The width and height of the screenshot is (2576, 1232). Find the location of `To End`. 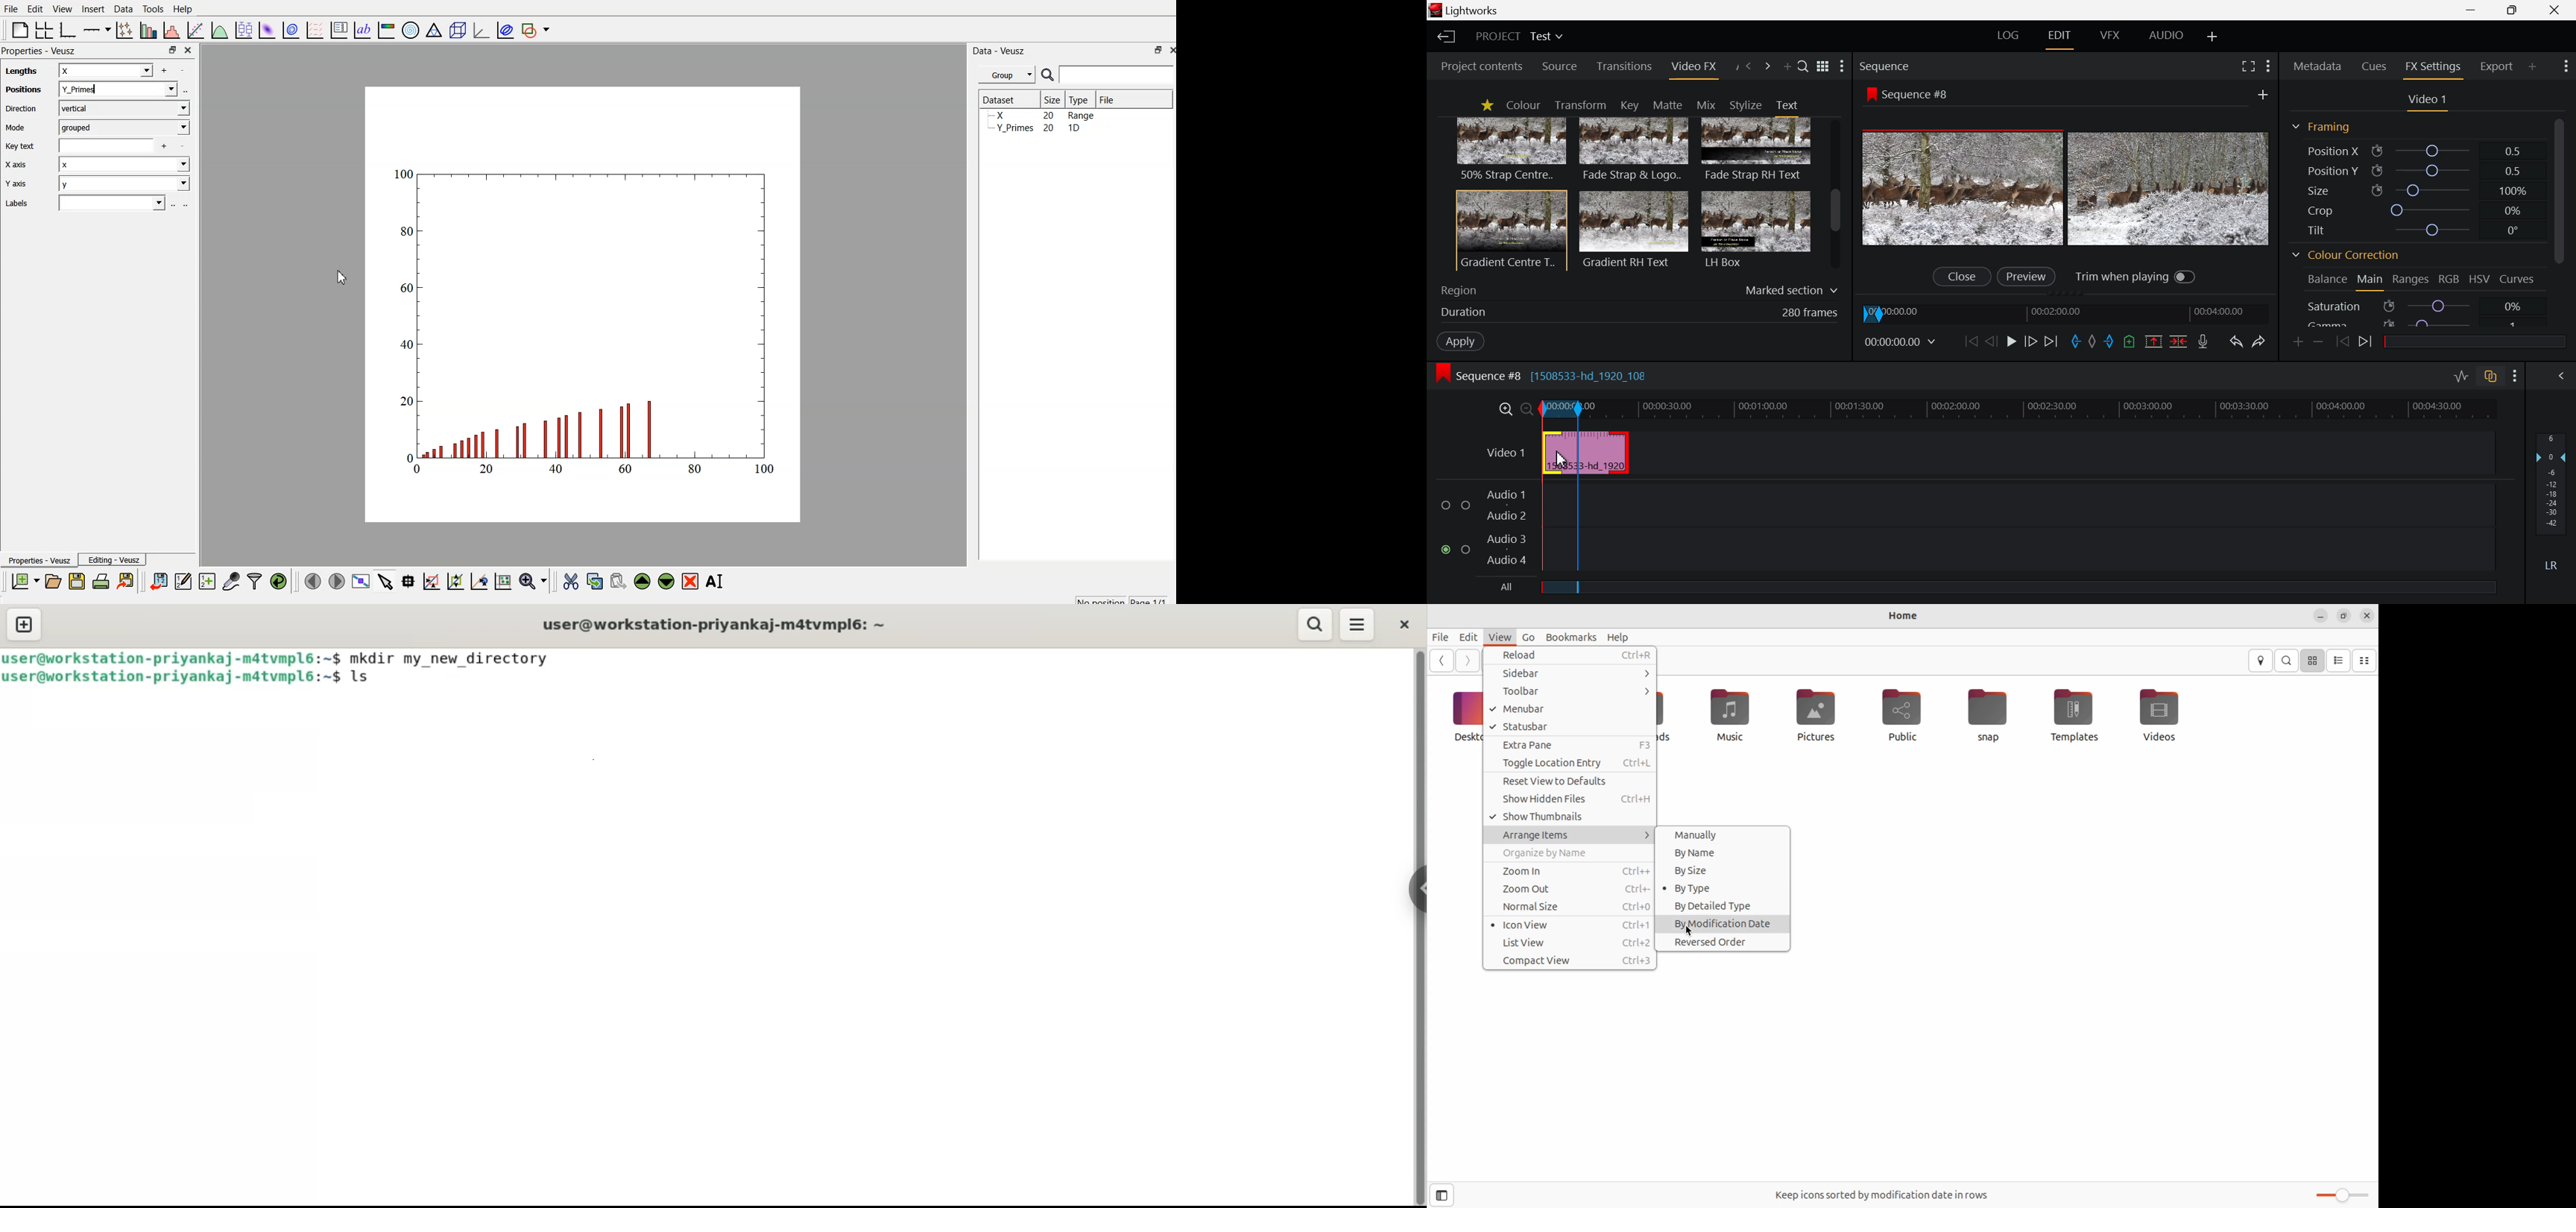

To End is located at coordinates (2053, 341).